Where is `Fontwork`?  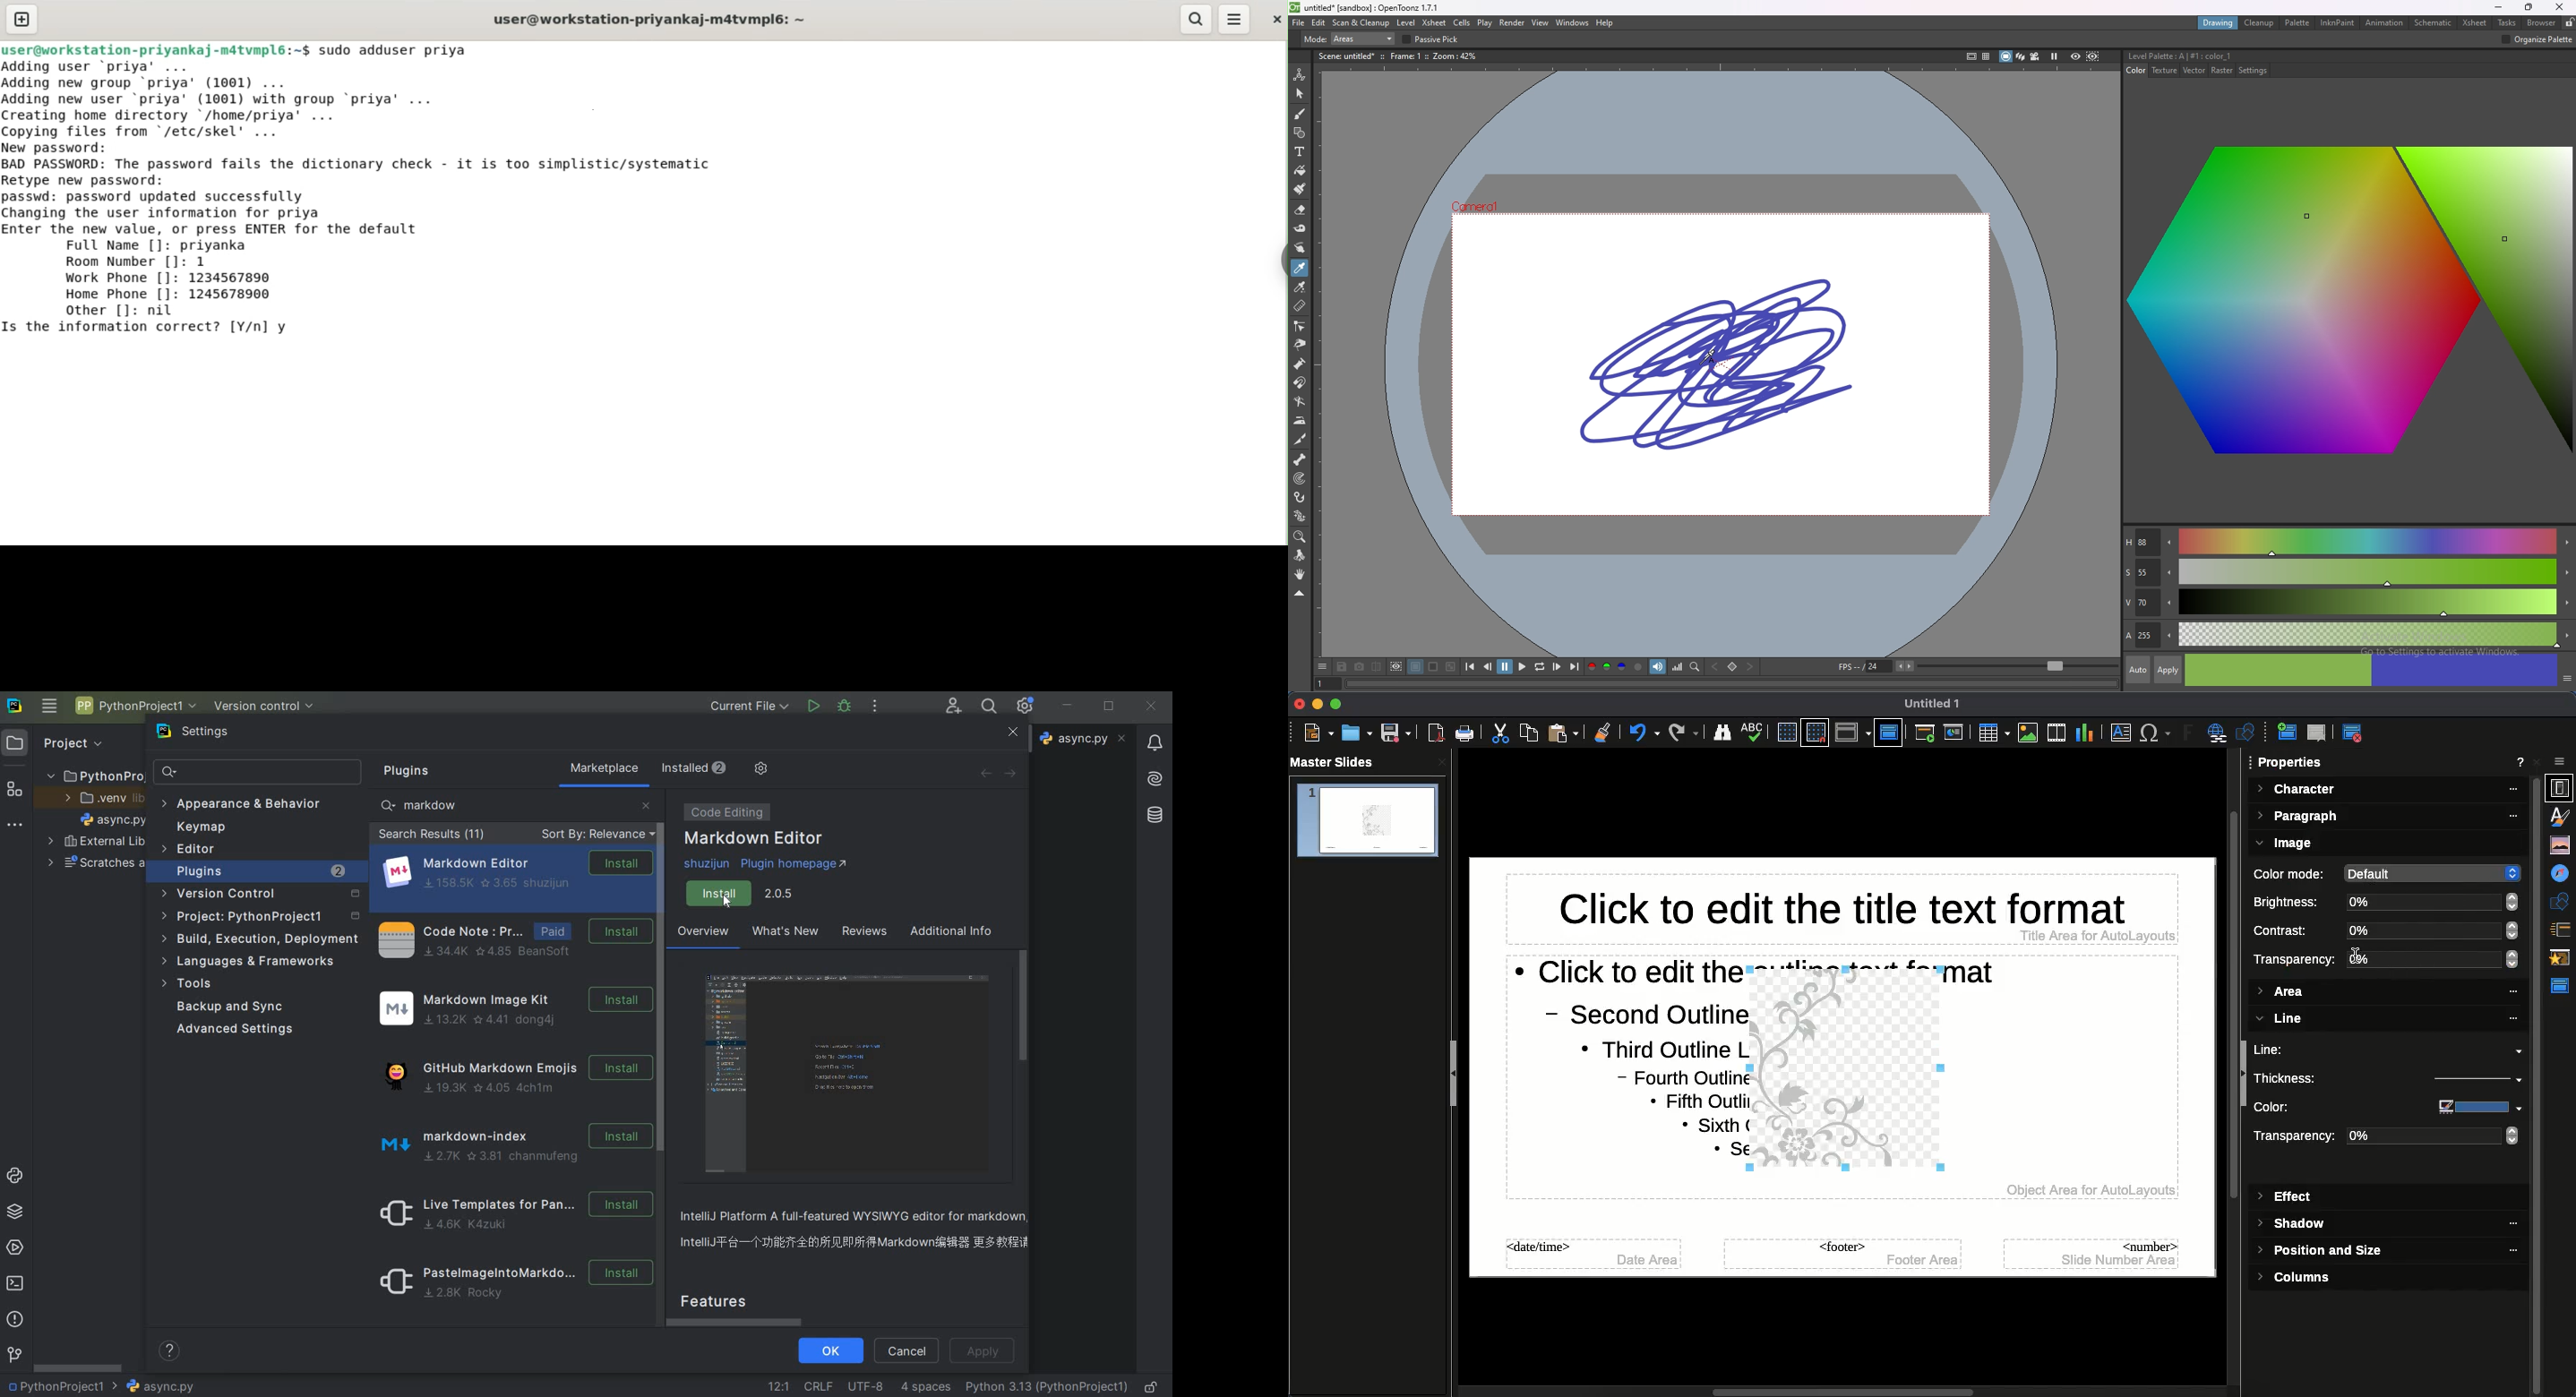
Fontwork is located at coordinates (2189, 735).